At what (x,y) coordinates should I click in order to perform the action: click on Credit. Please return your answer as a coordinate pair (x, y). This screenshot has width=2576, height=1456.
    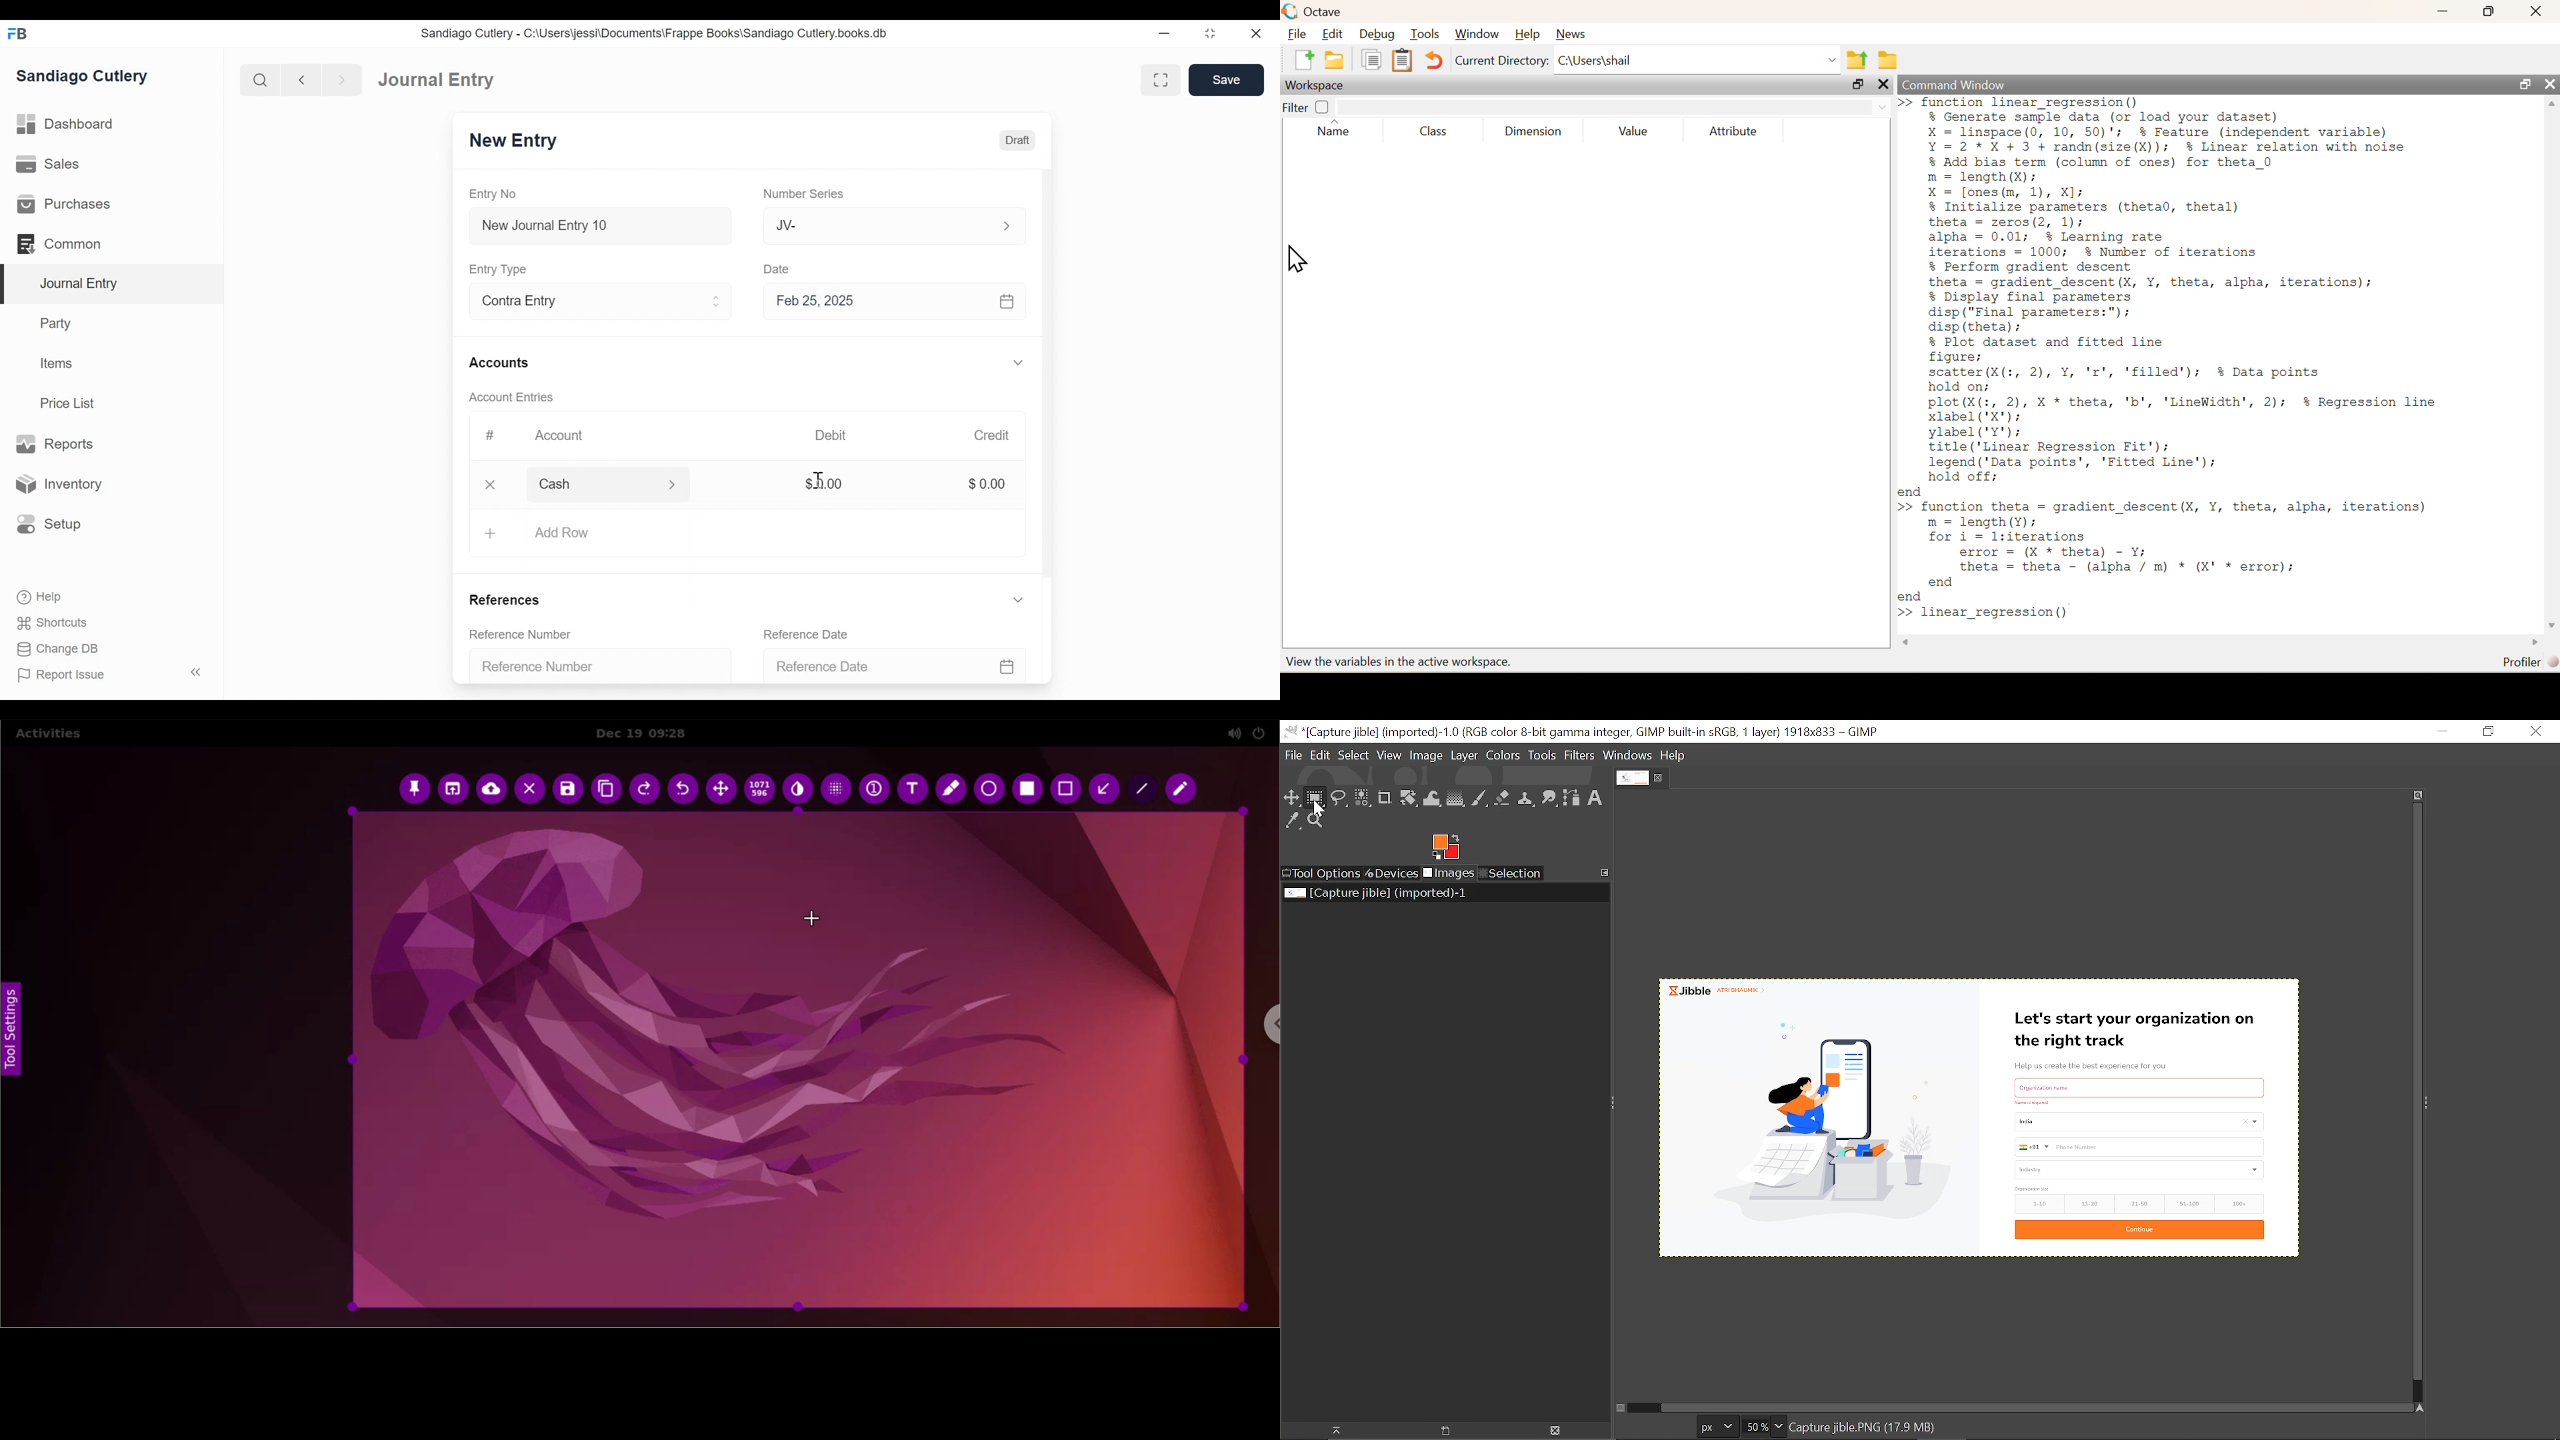
    Looking at the image, I should click on (995, 437).